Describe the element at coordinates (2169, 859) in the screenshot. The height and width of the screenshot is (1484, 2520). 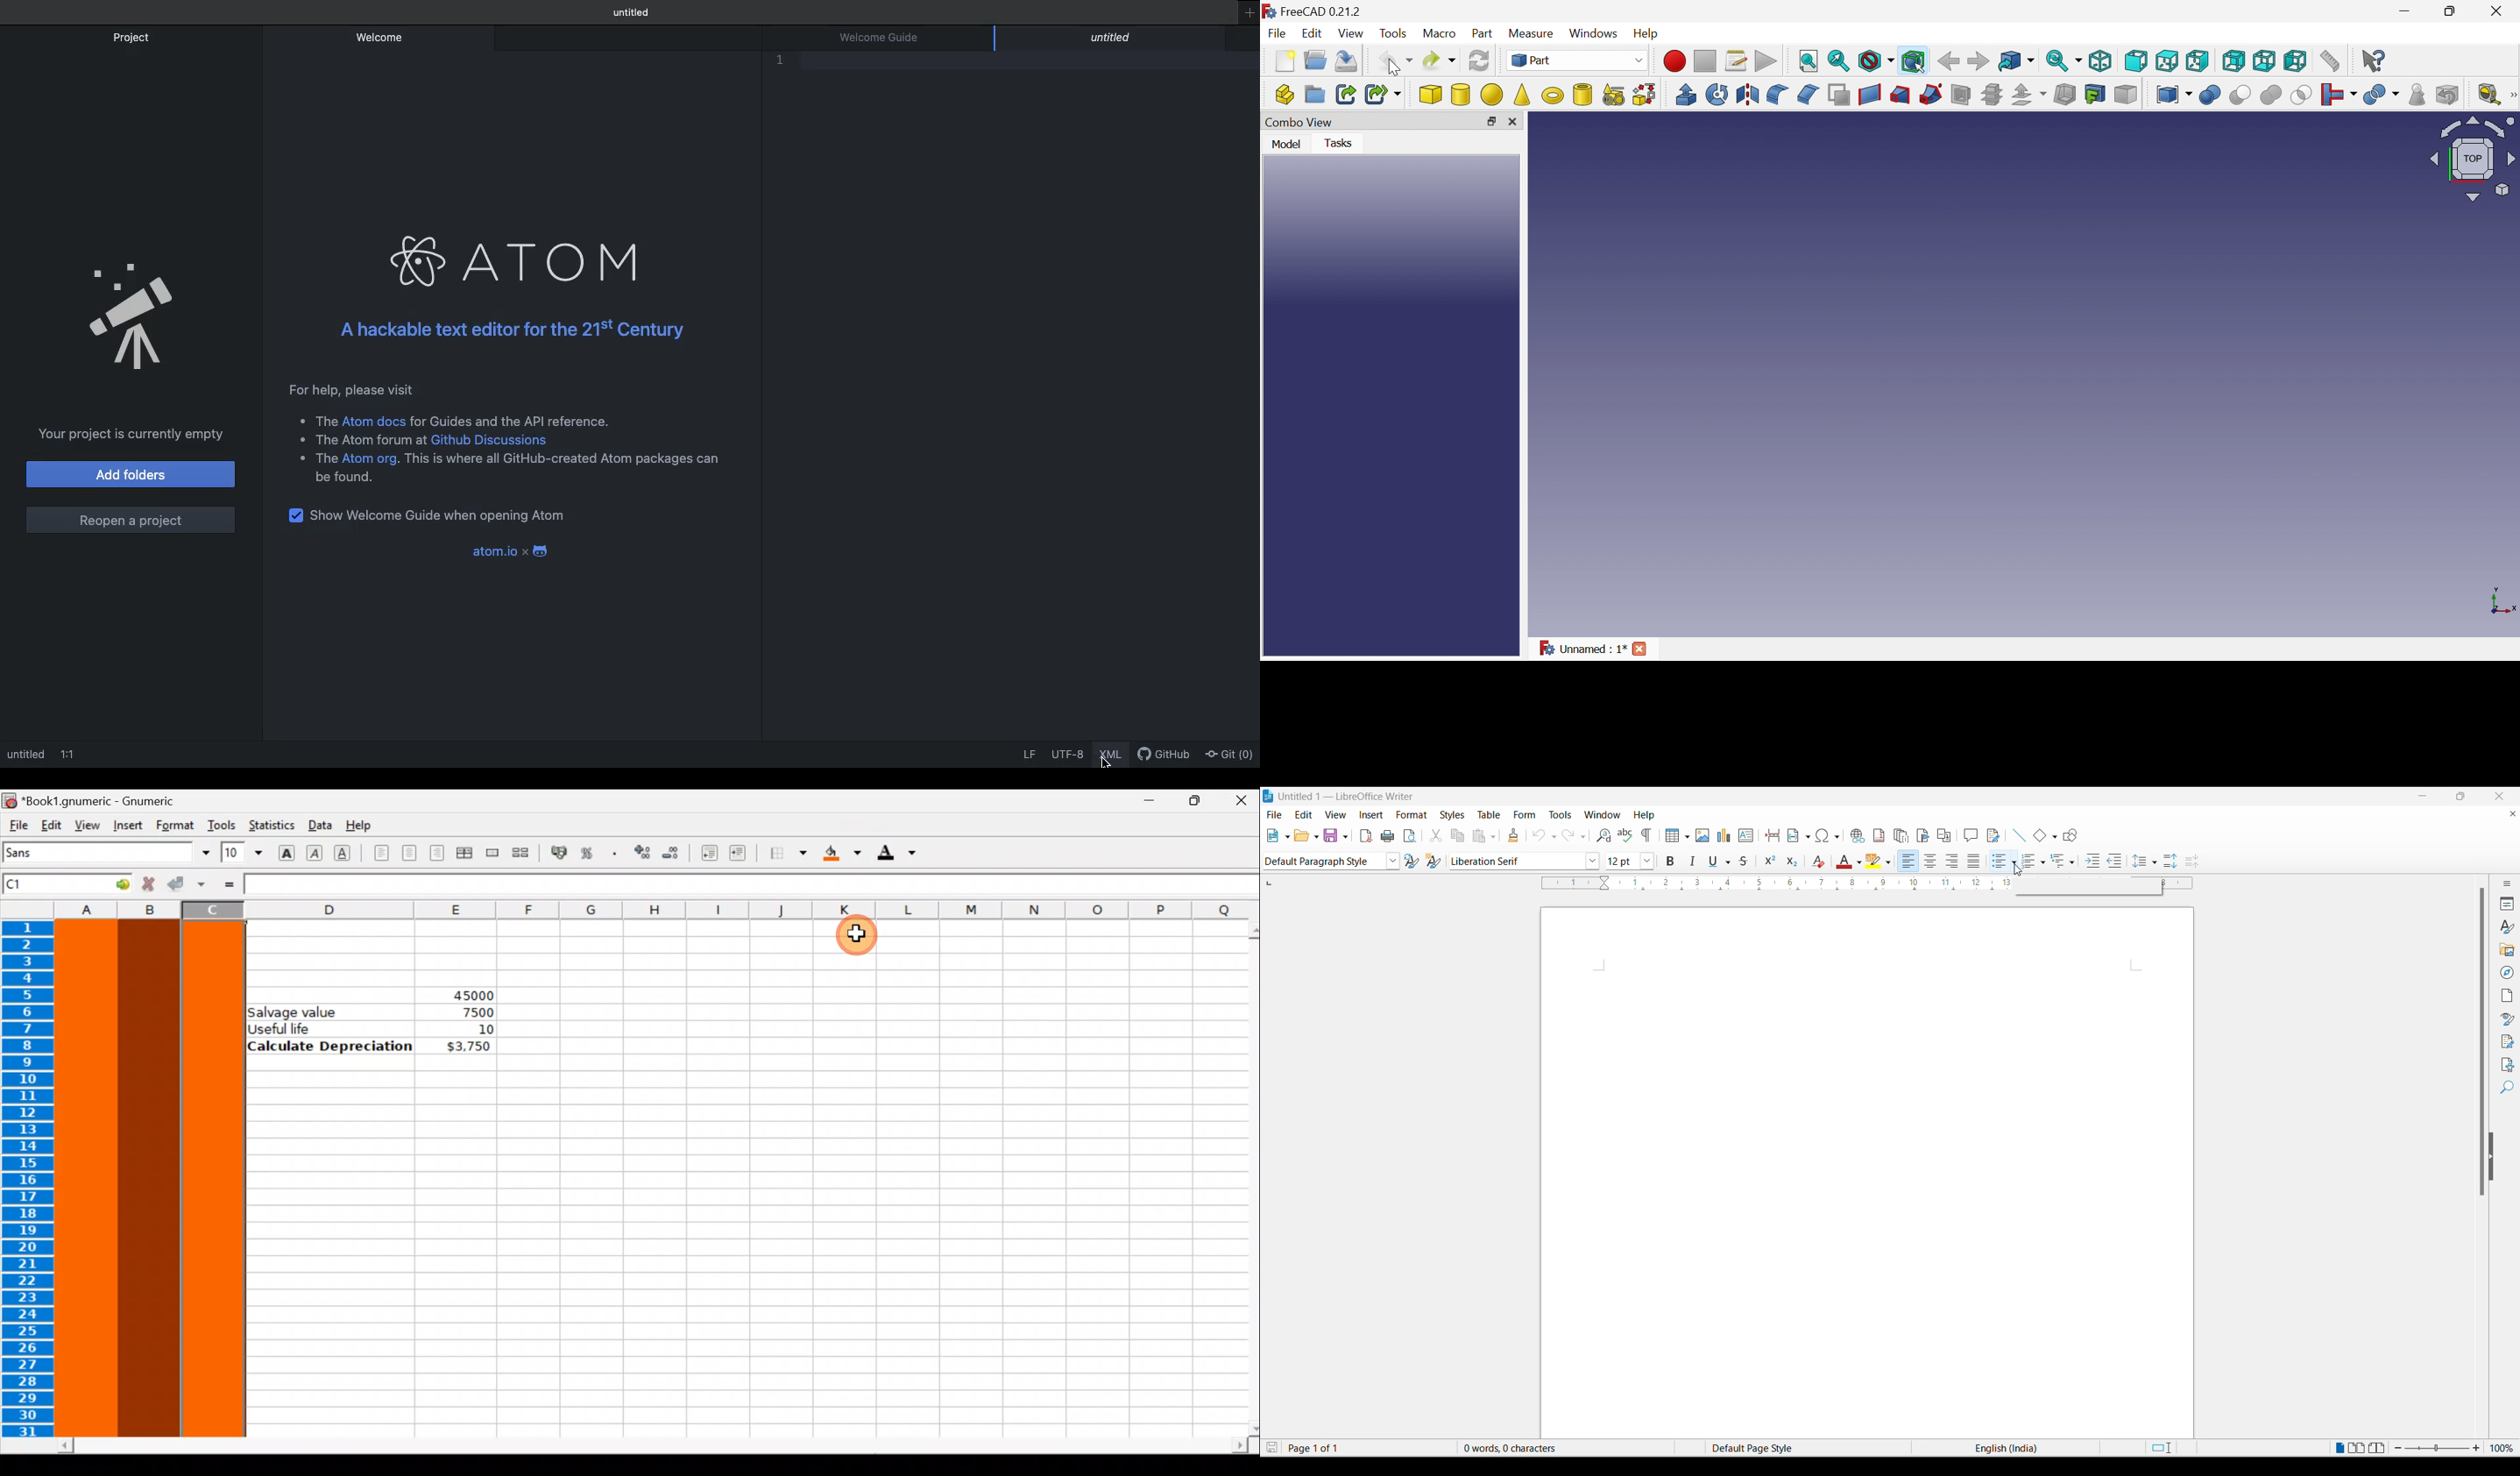
I see `Increase line spacing` at that location.